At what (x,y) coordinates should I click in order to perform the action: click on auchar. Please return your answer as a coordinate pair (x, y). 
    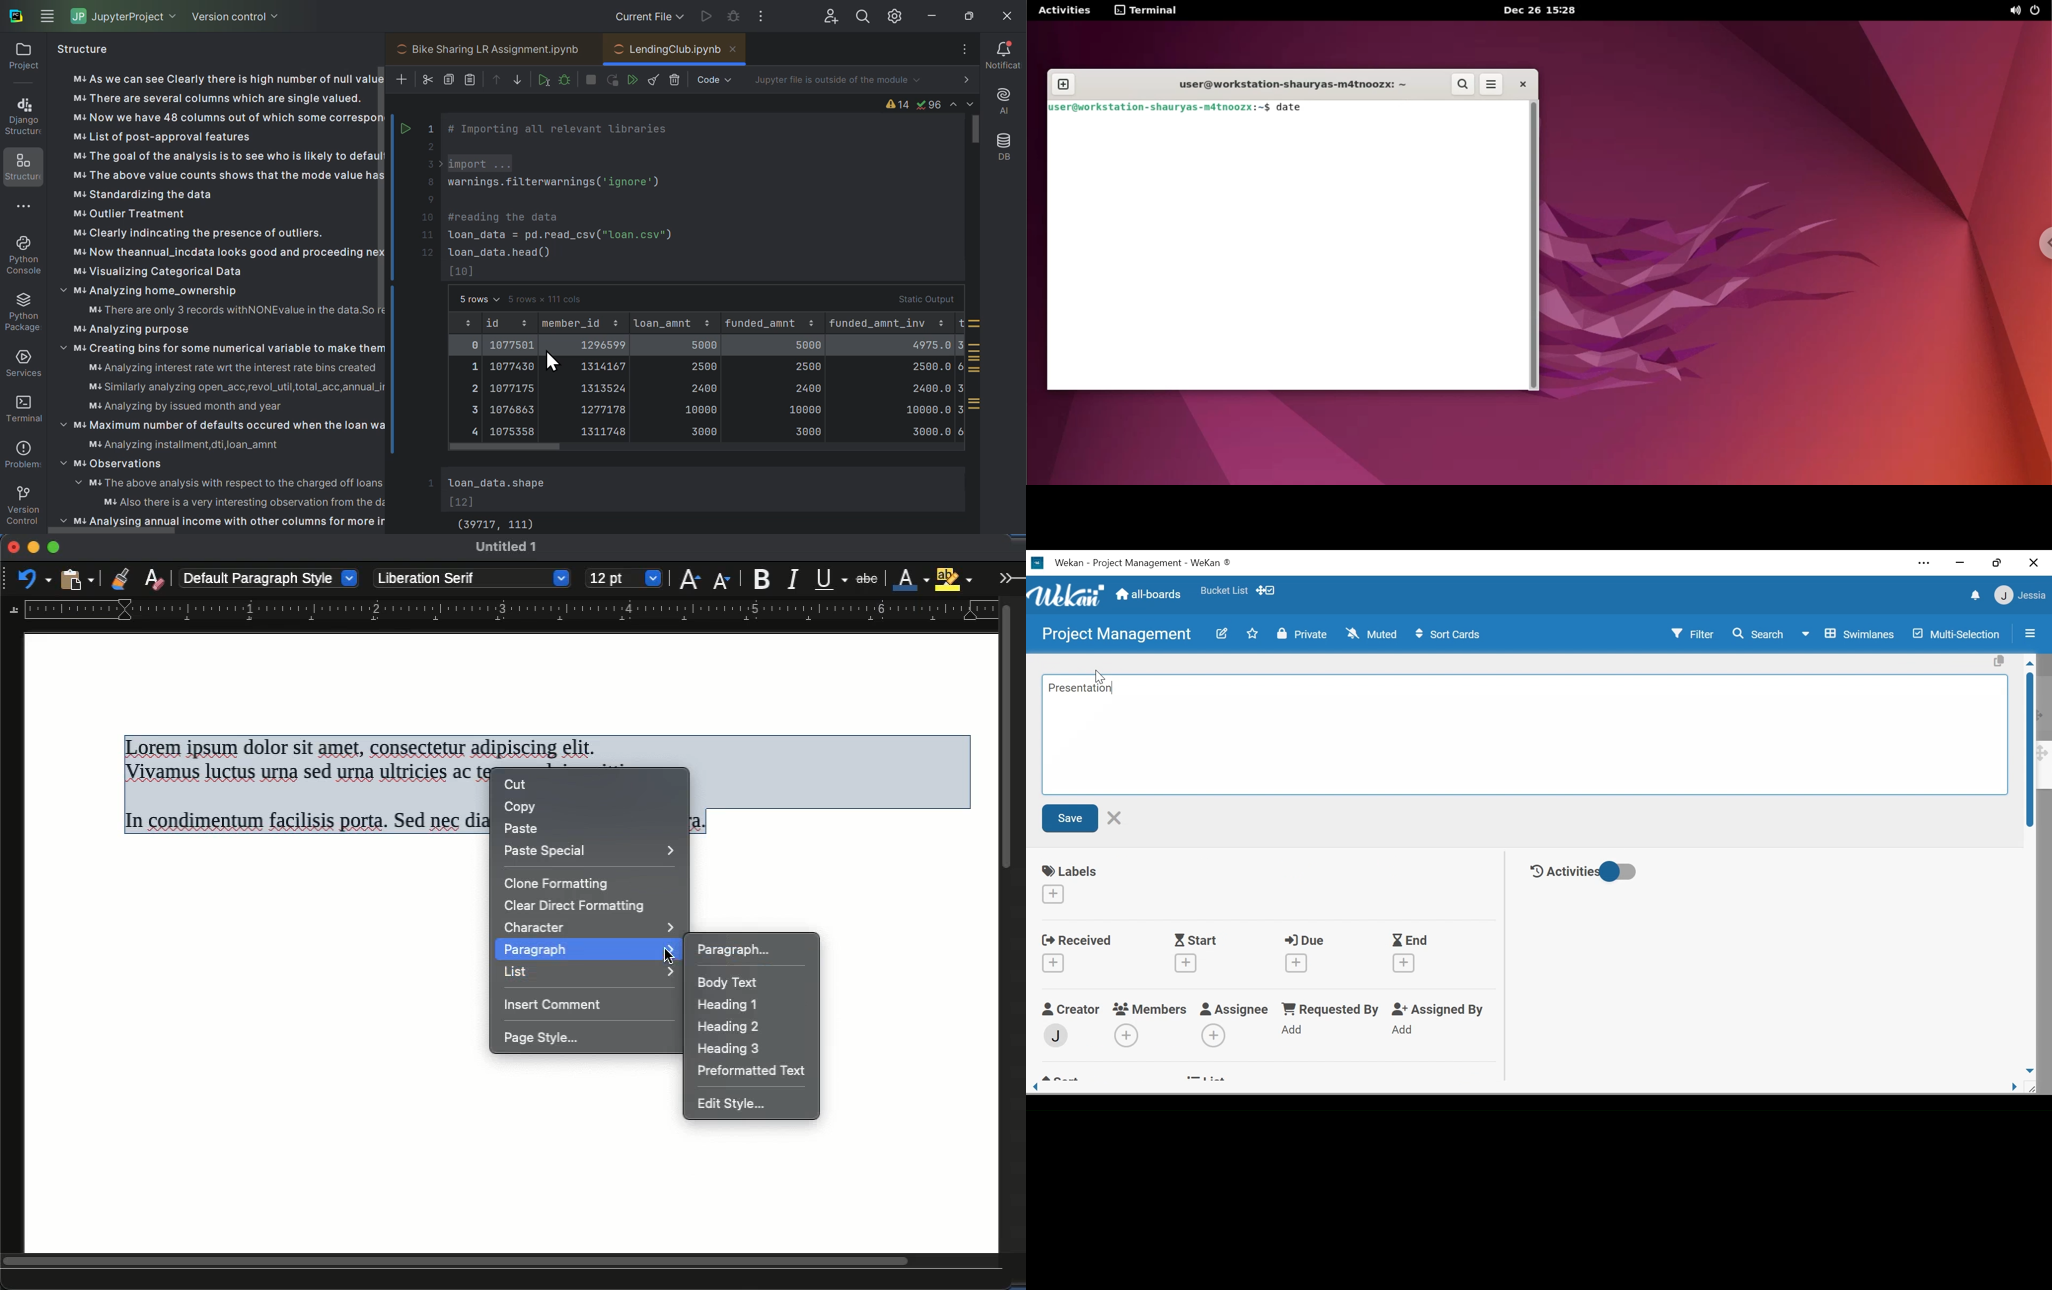
    Looking at the image, I should click on (15, 14).